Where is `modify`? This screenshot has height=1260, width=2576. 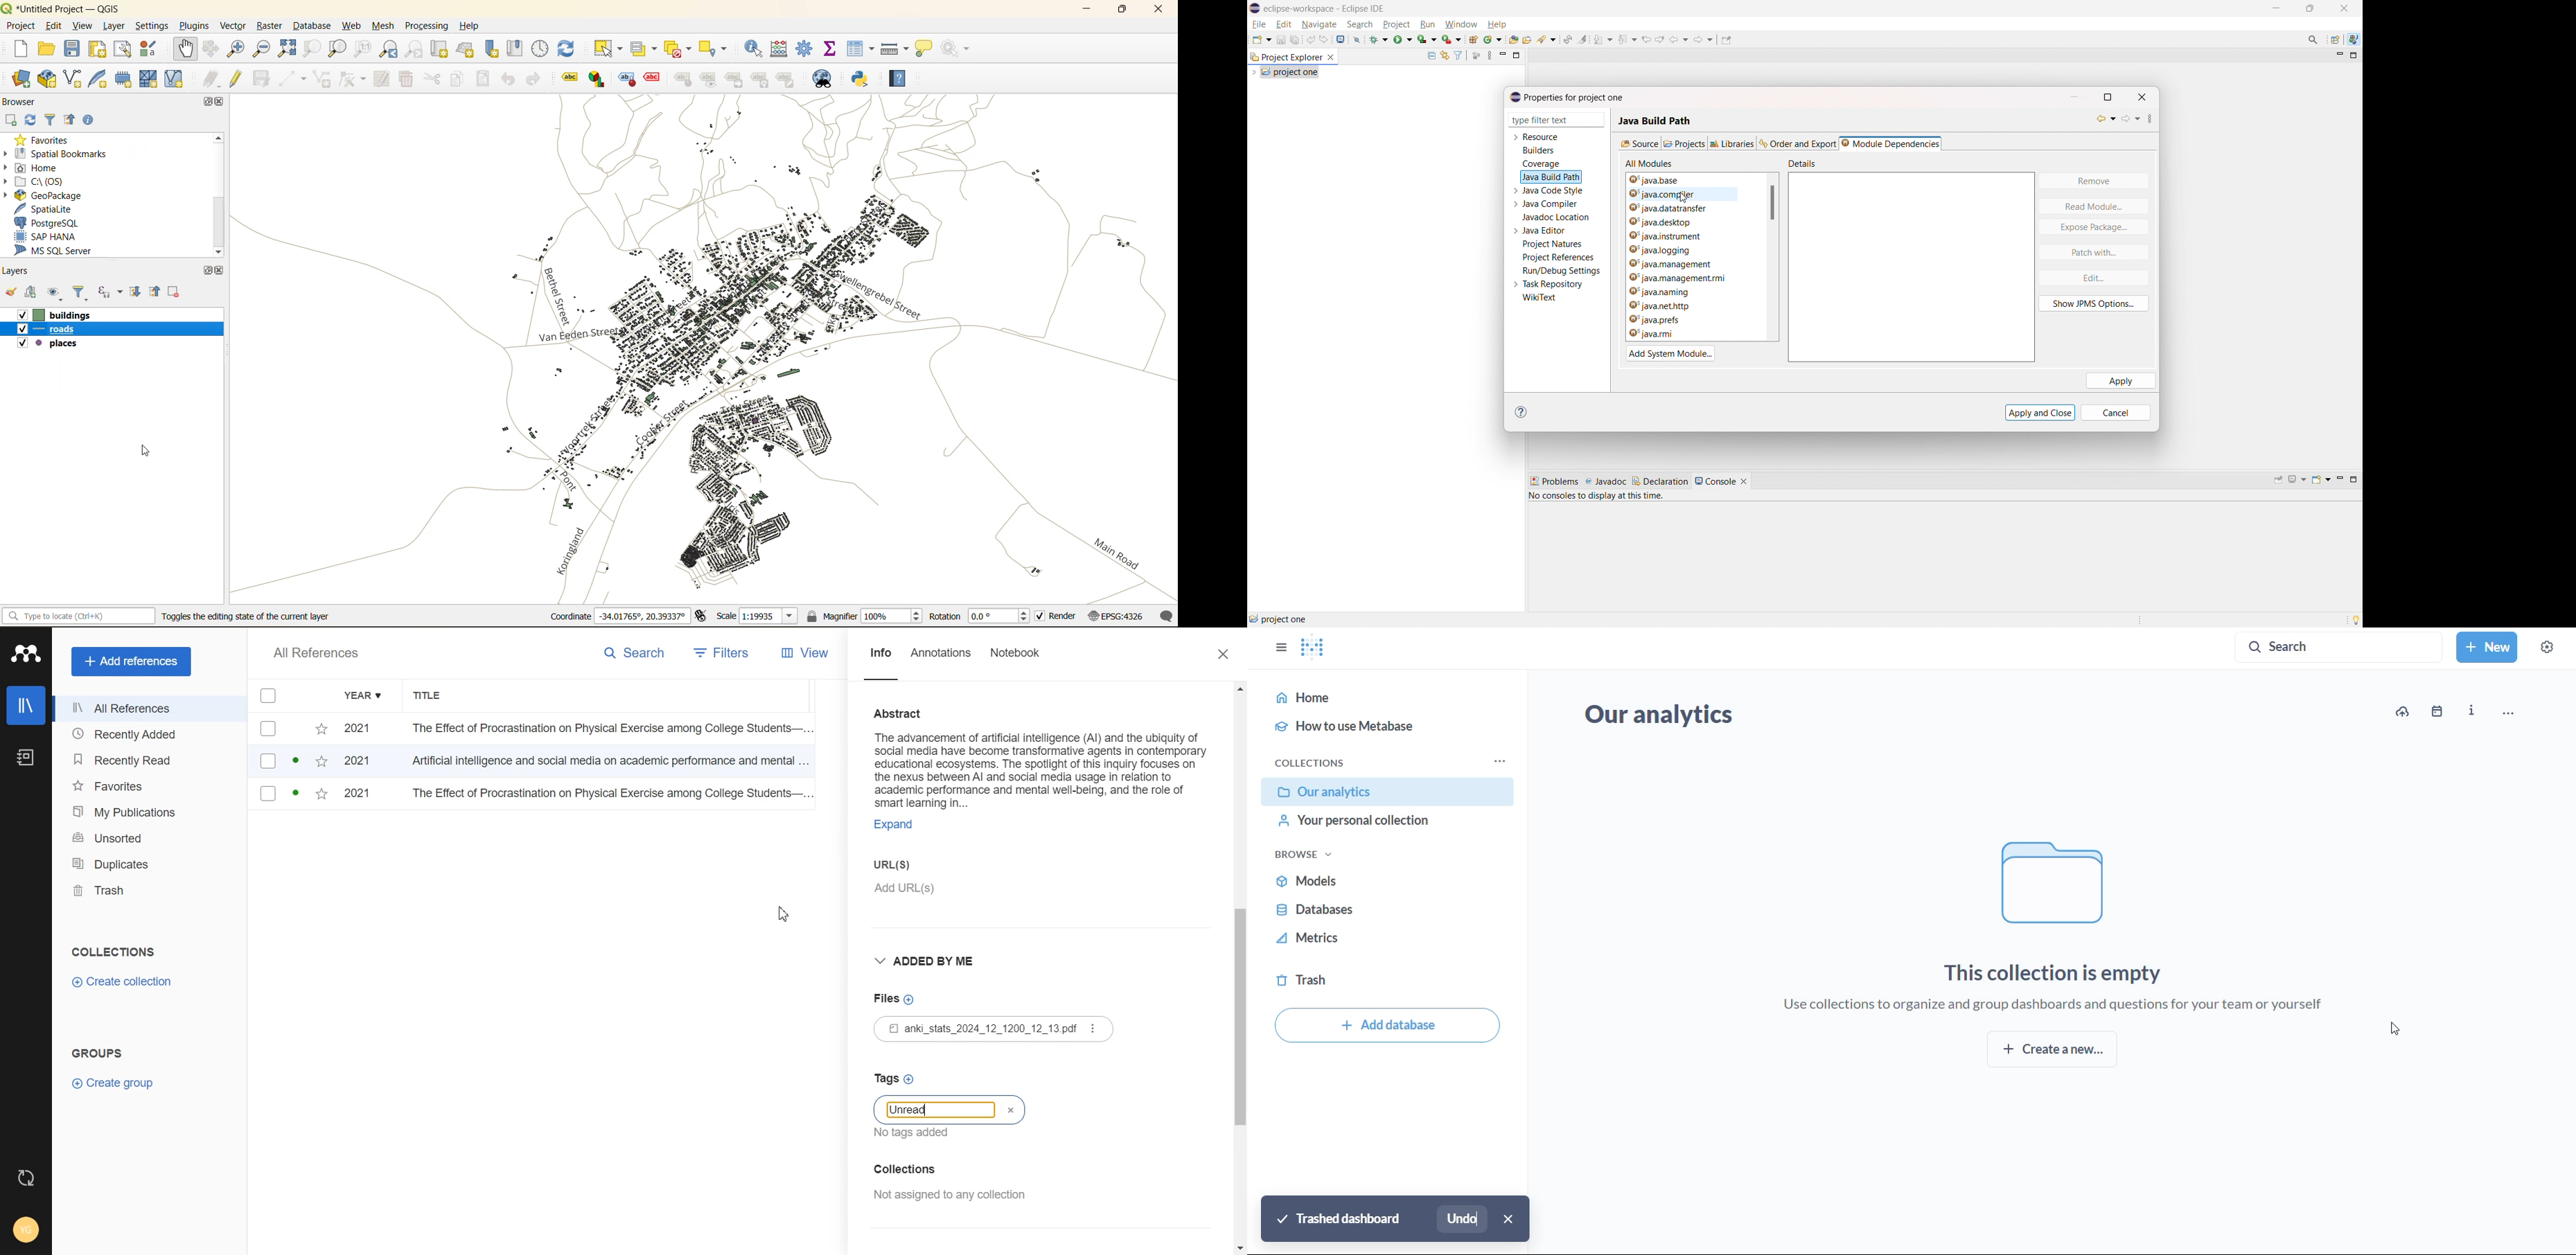
modify is located at coordinates (381, 80).